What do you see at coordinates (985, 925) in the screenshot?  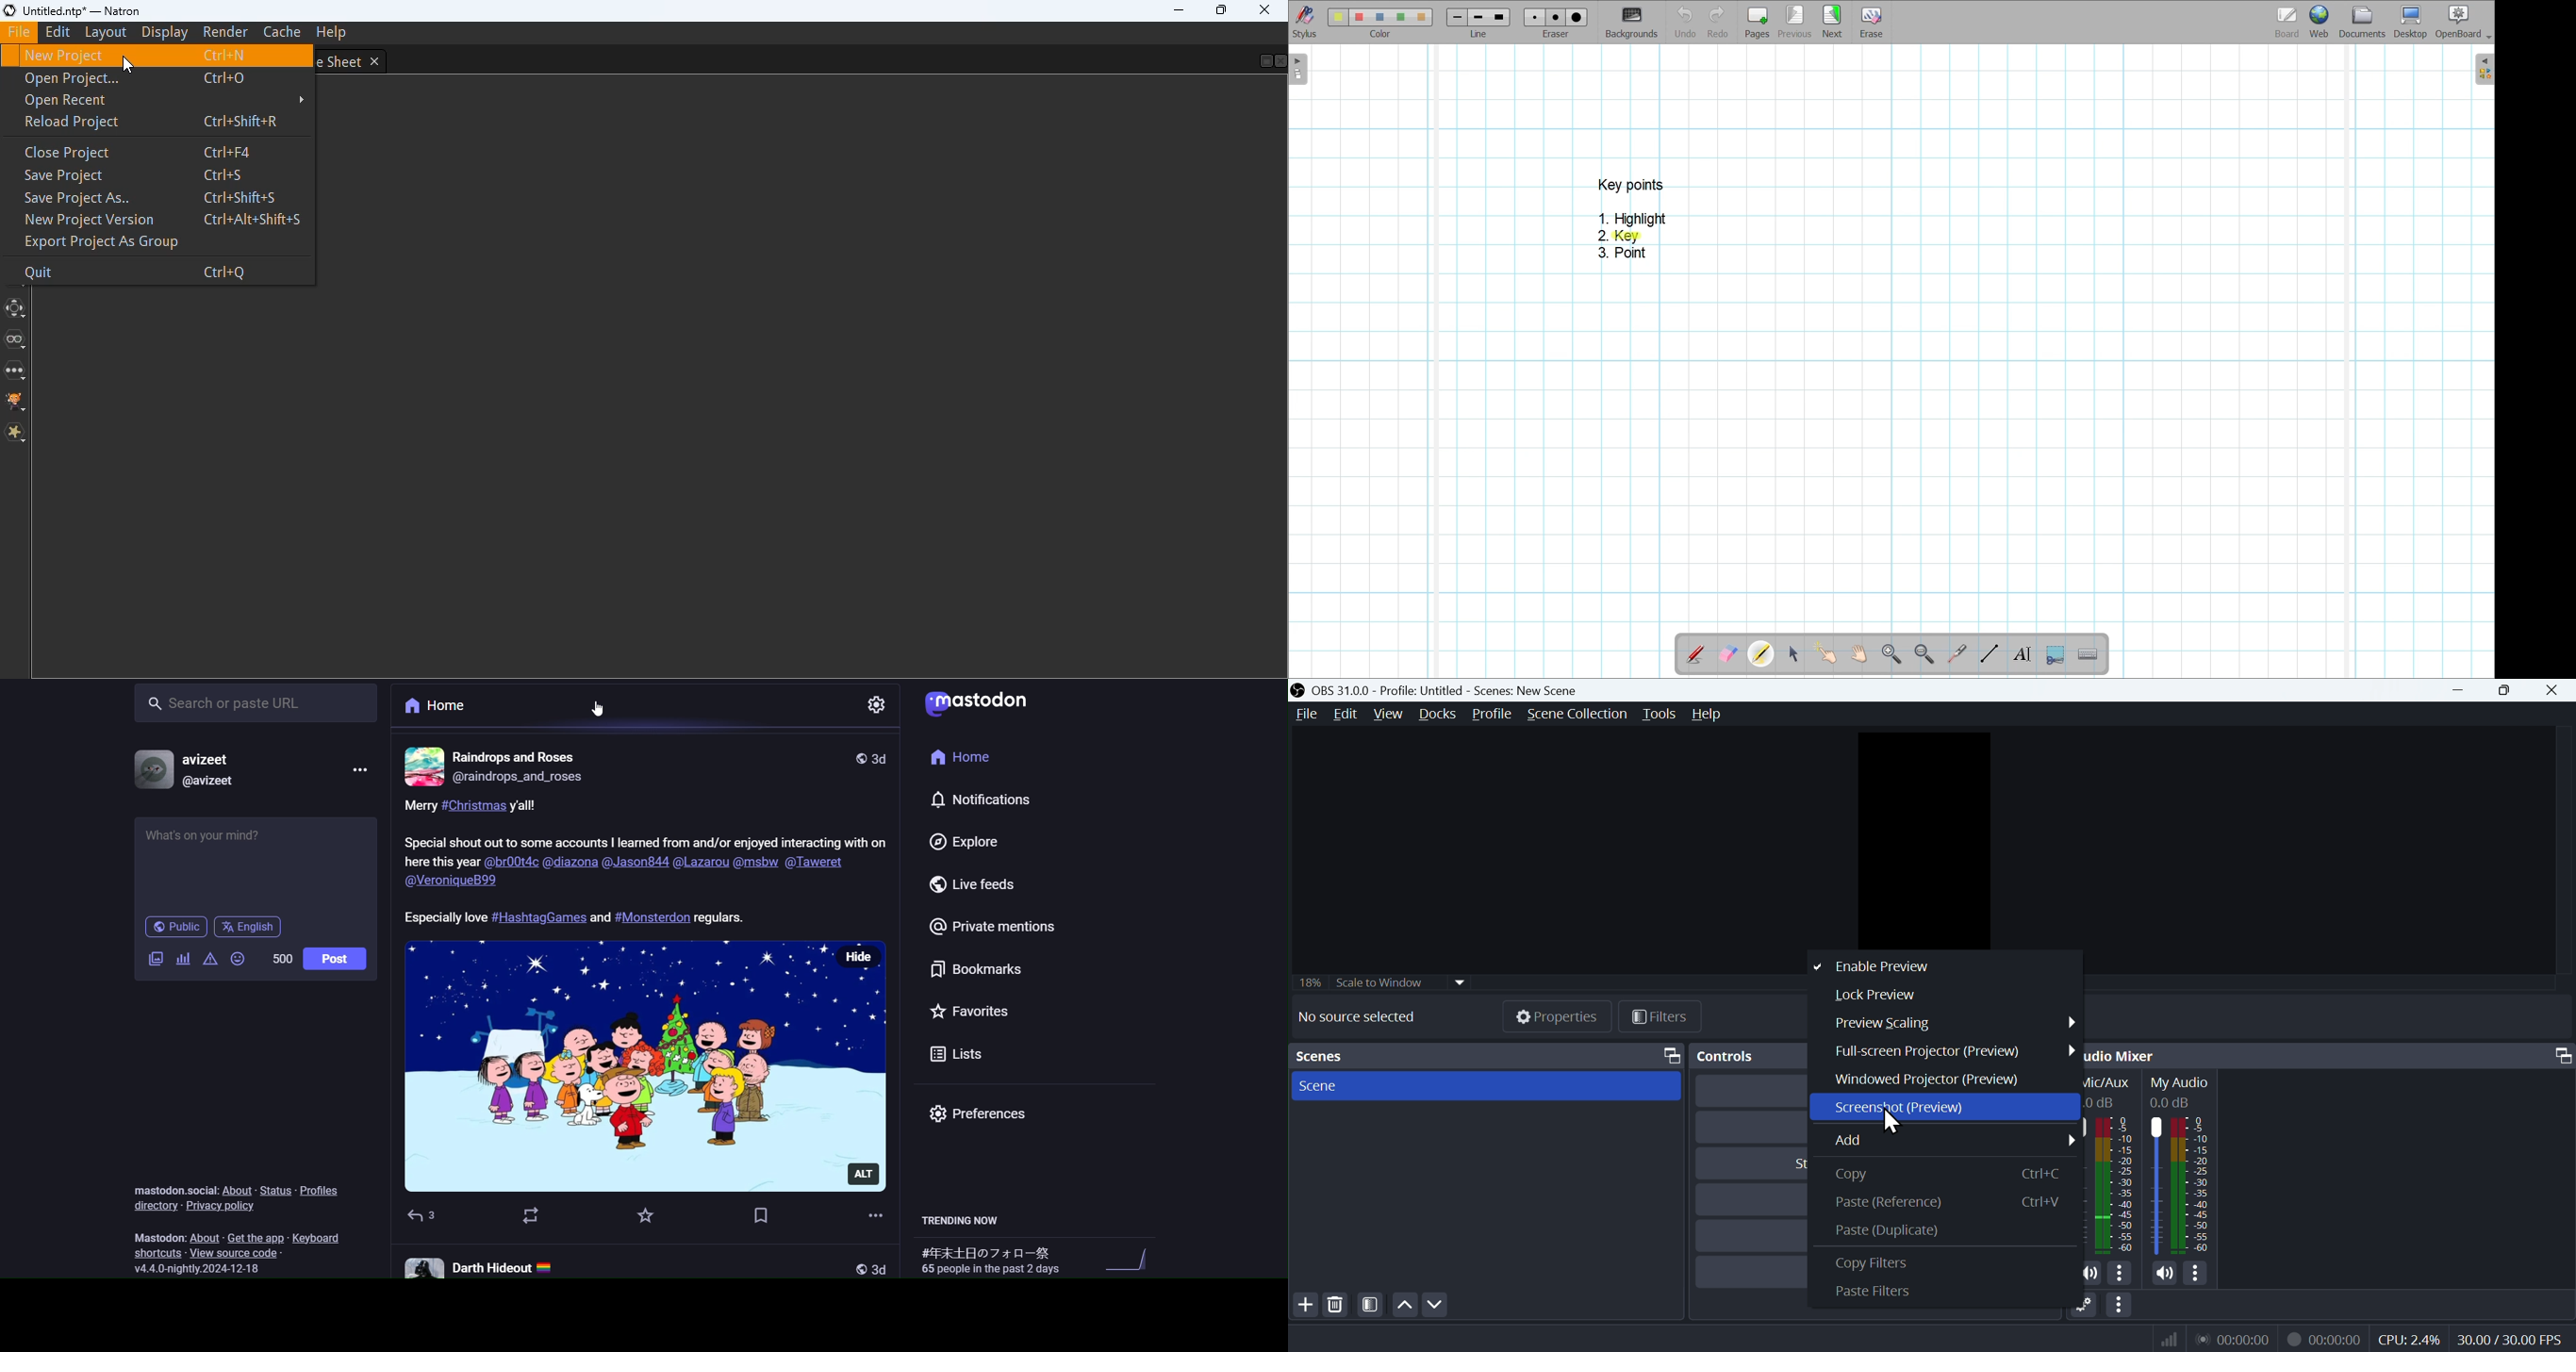 I see `private mention` at bounding box center [985, 925].